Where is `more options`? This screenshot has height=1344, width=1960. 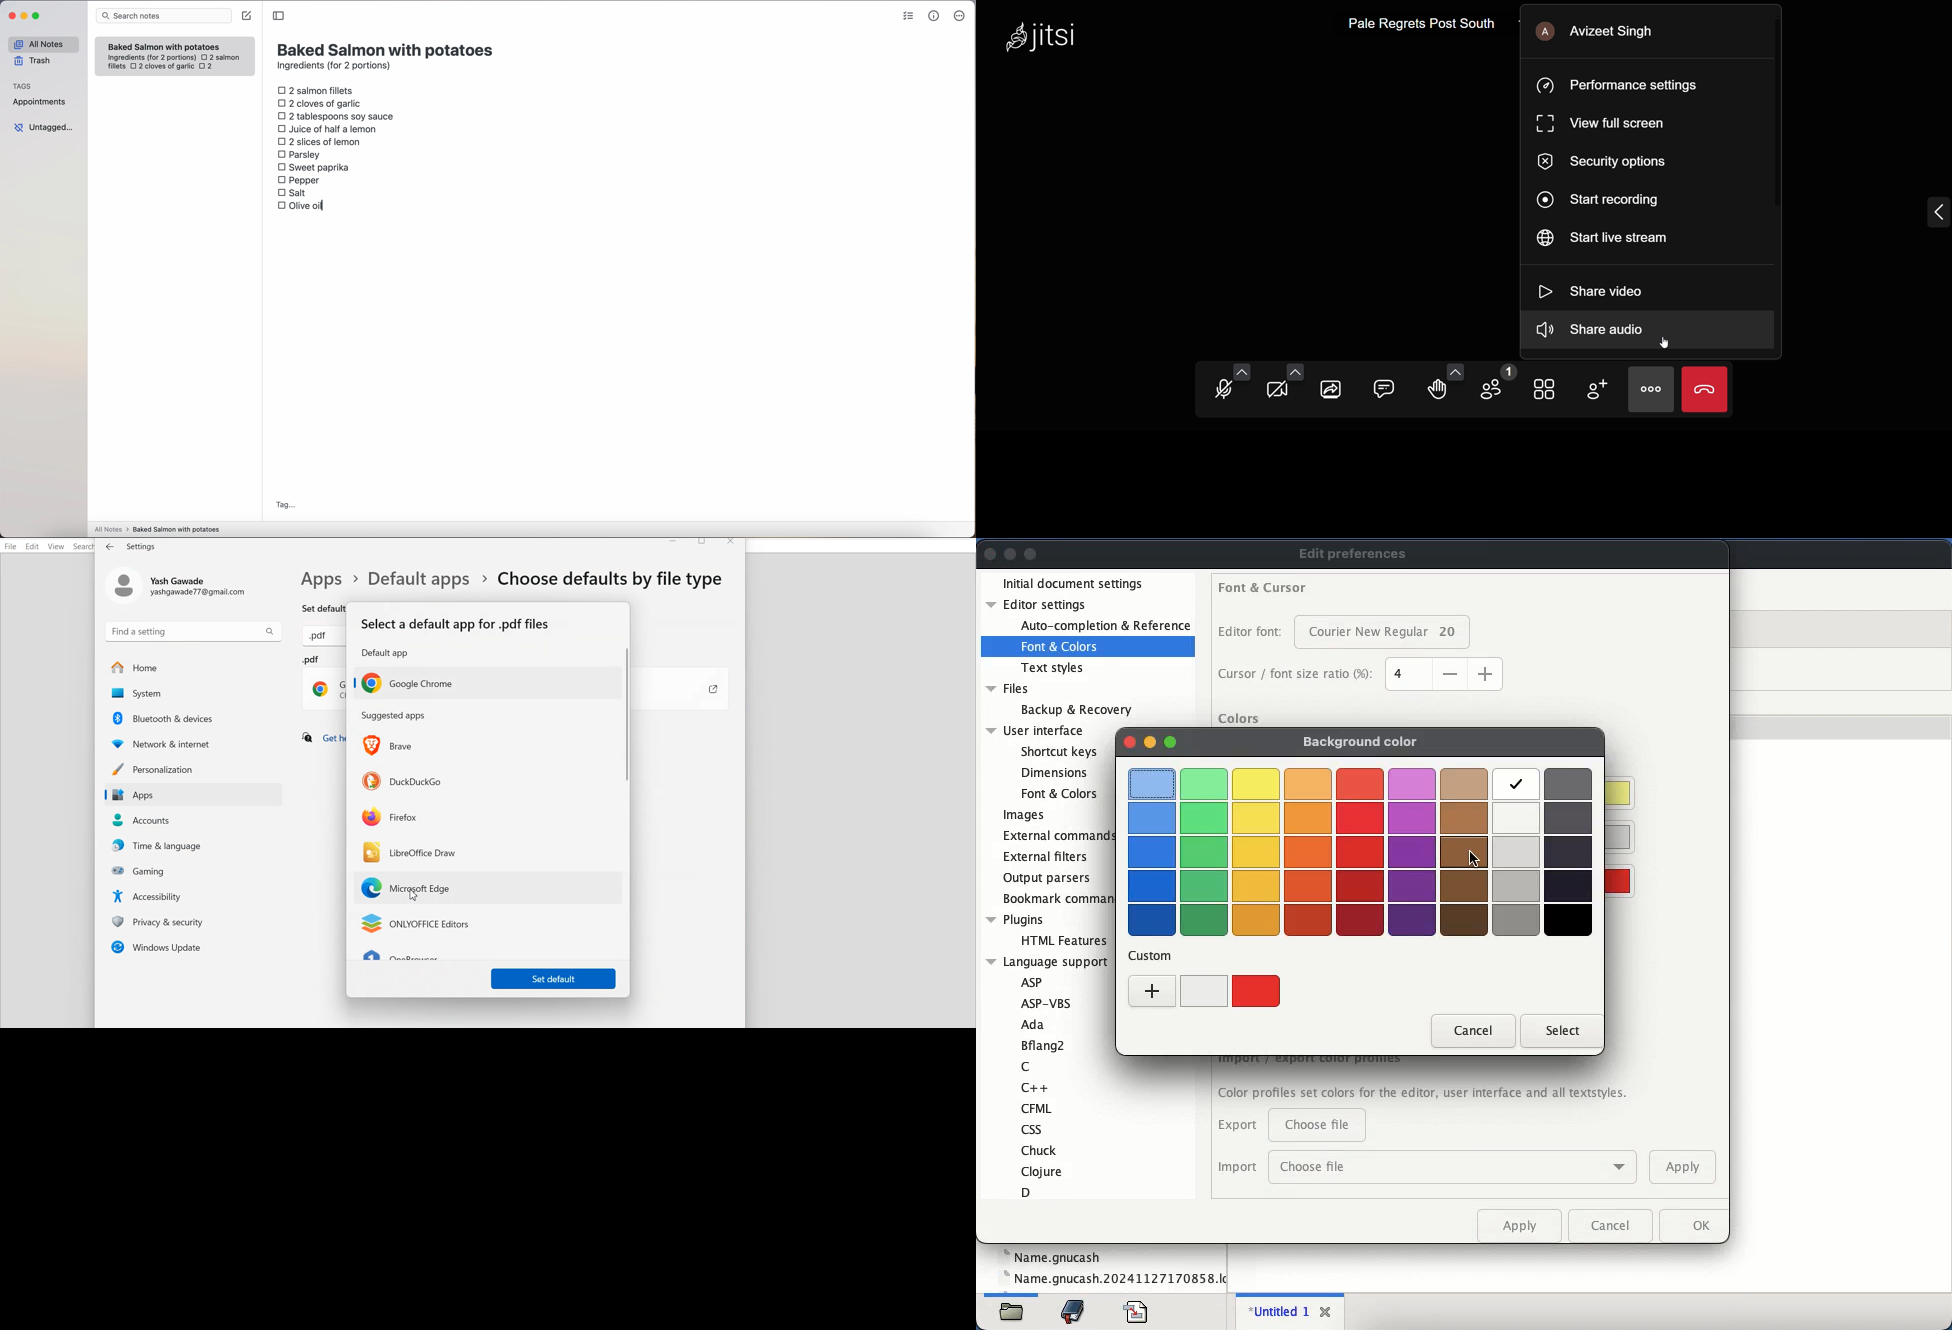
more options is located at coordinates (961, 16).